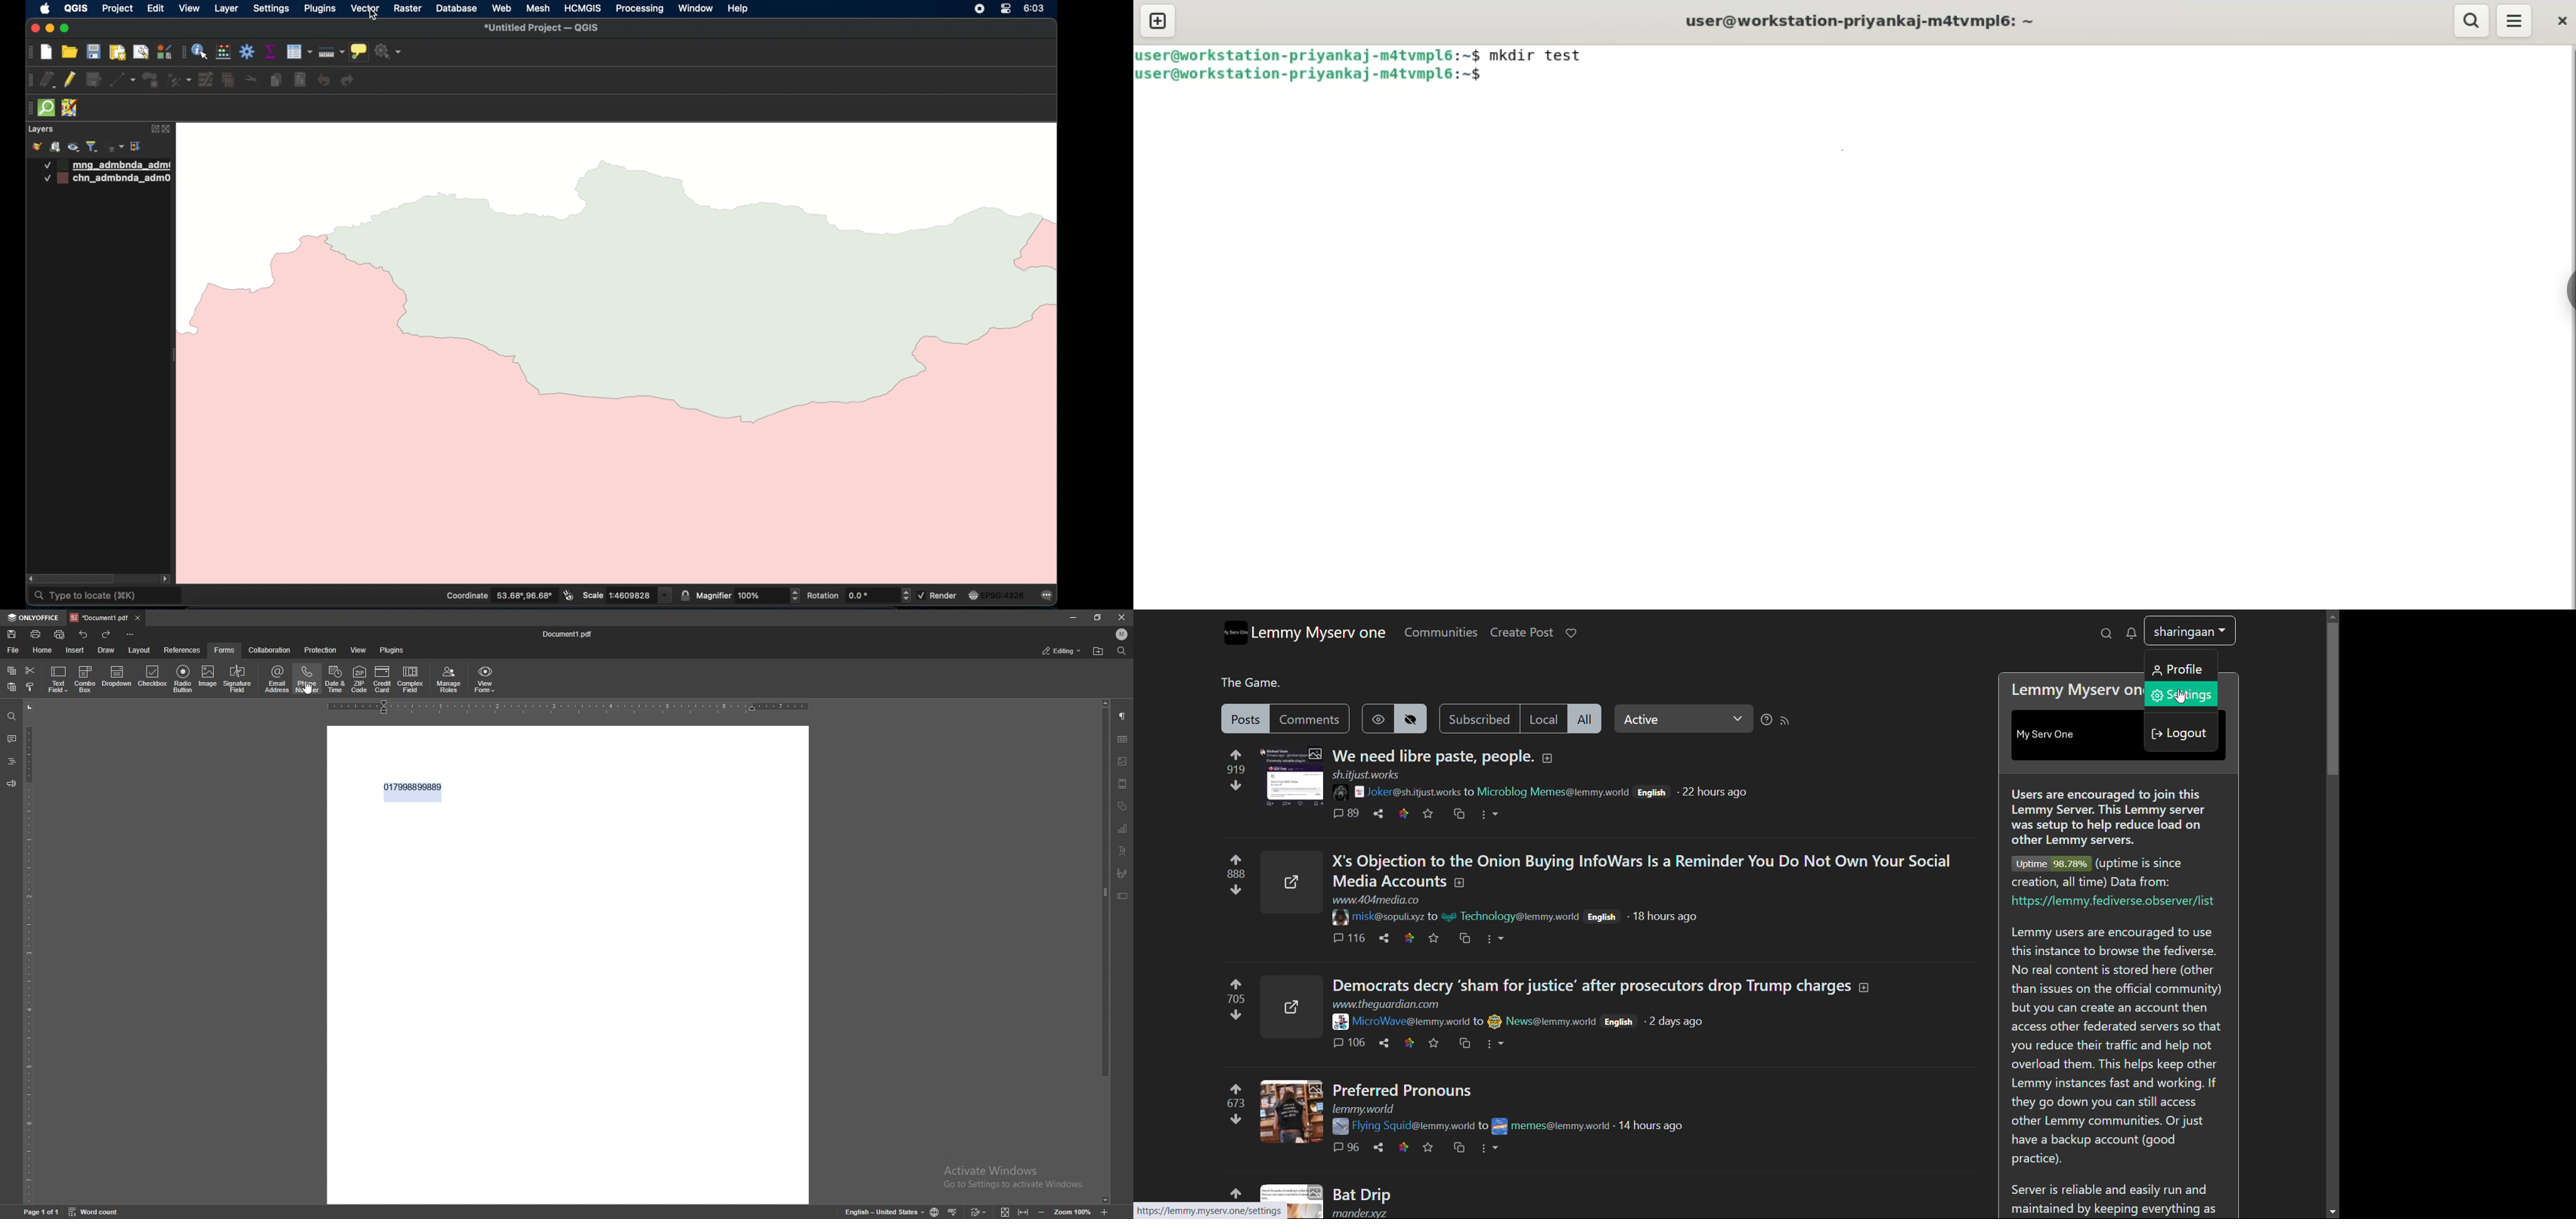  Describe the element at coordinates (739, 9) in the screenshot. I see `help` at that location.